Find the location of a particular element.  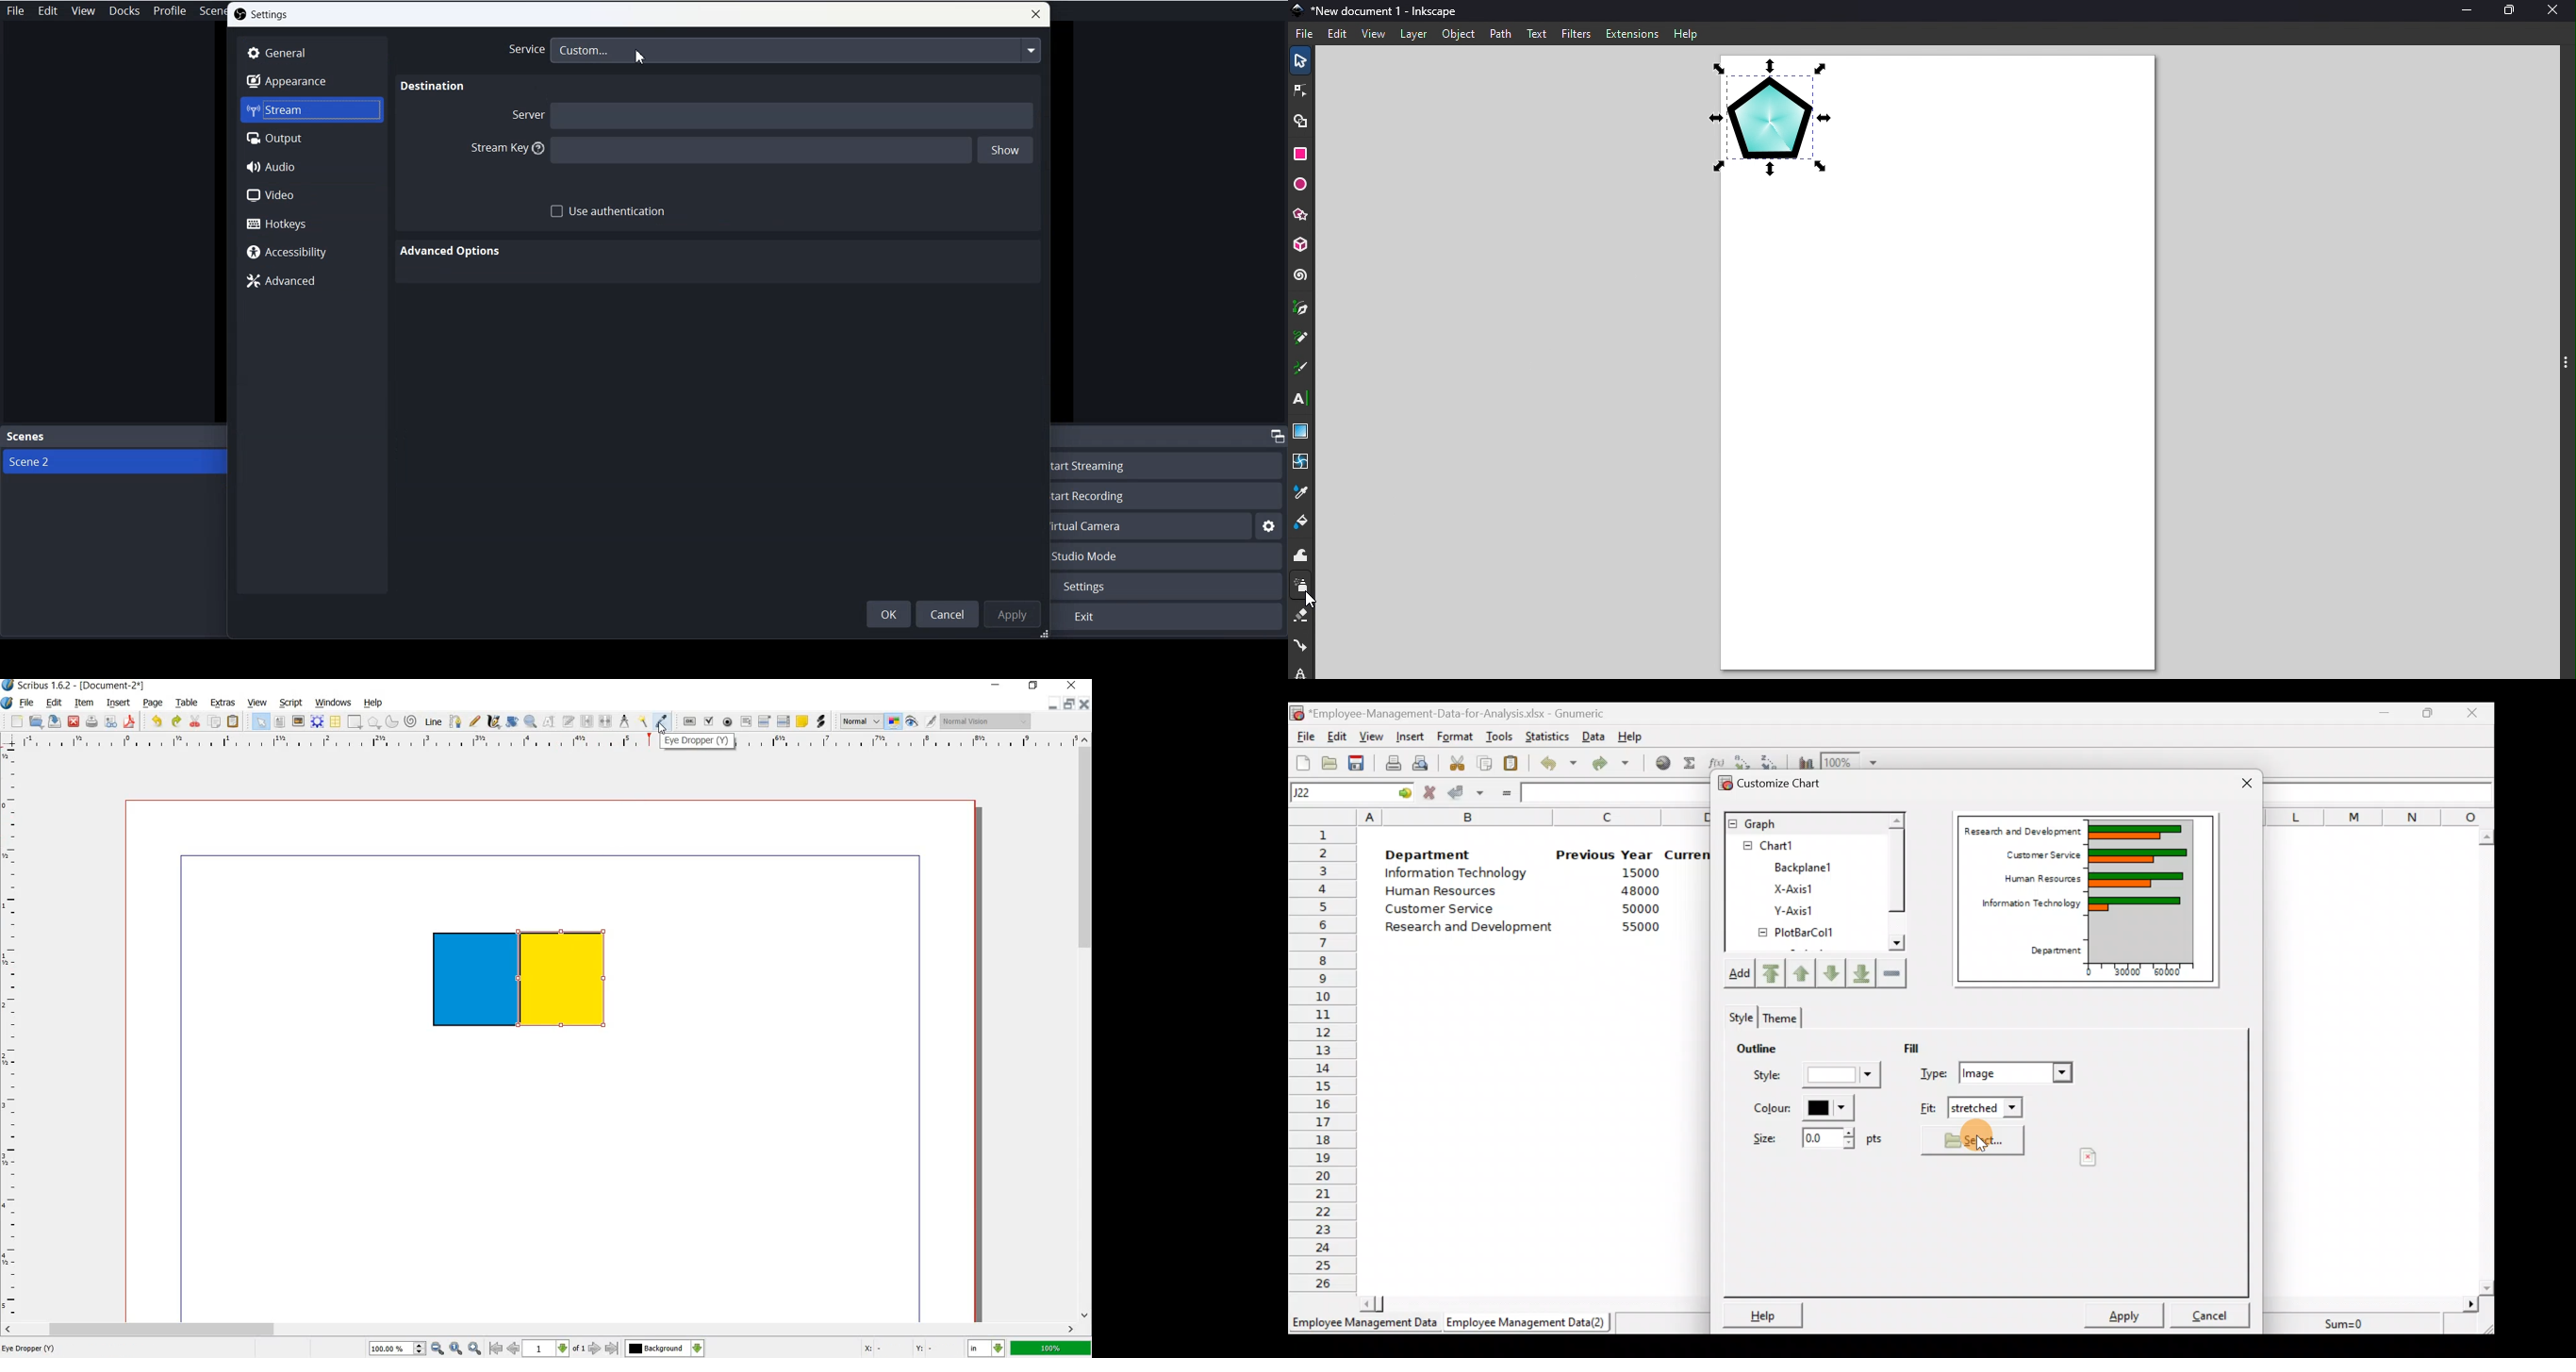

Decks is located at coordinates (125, 11).